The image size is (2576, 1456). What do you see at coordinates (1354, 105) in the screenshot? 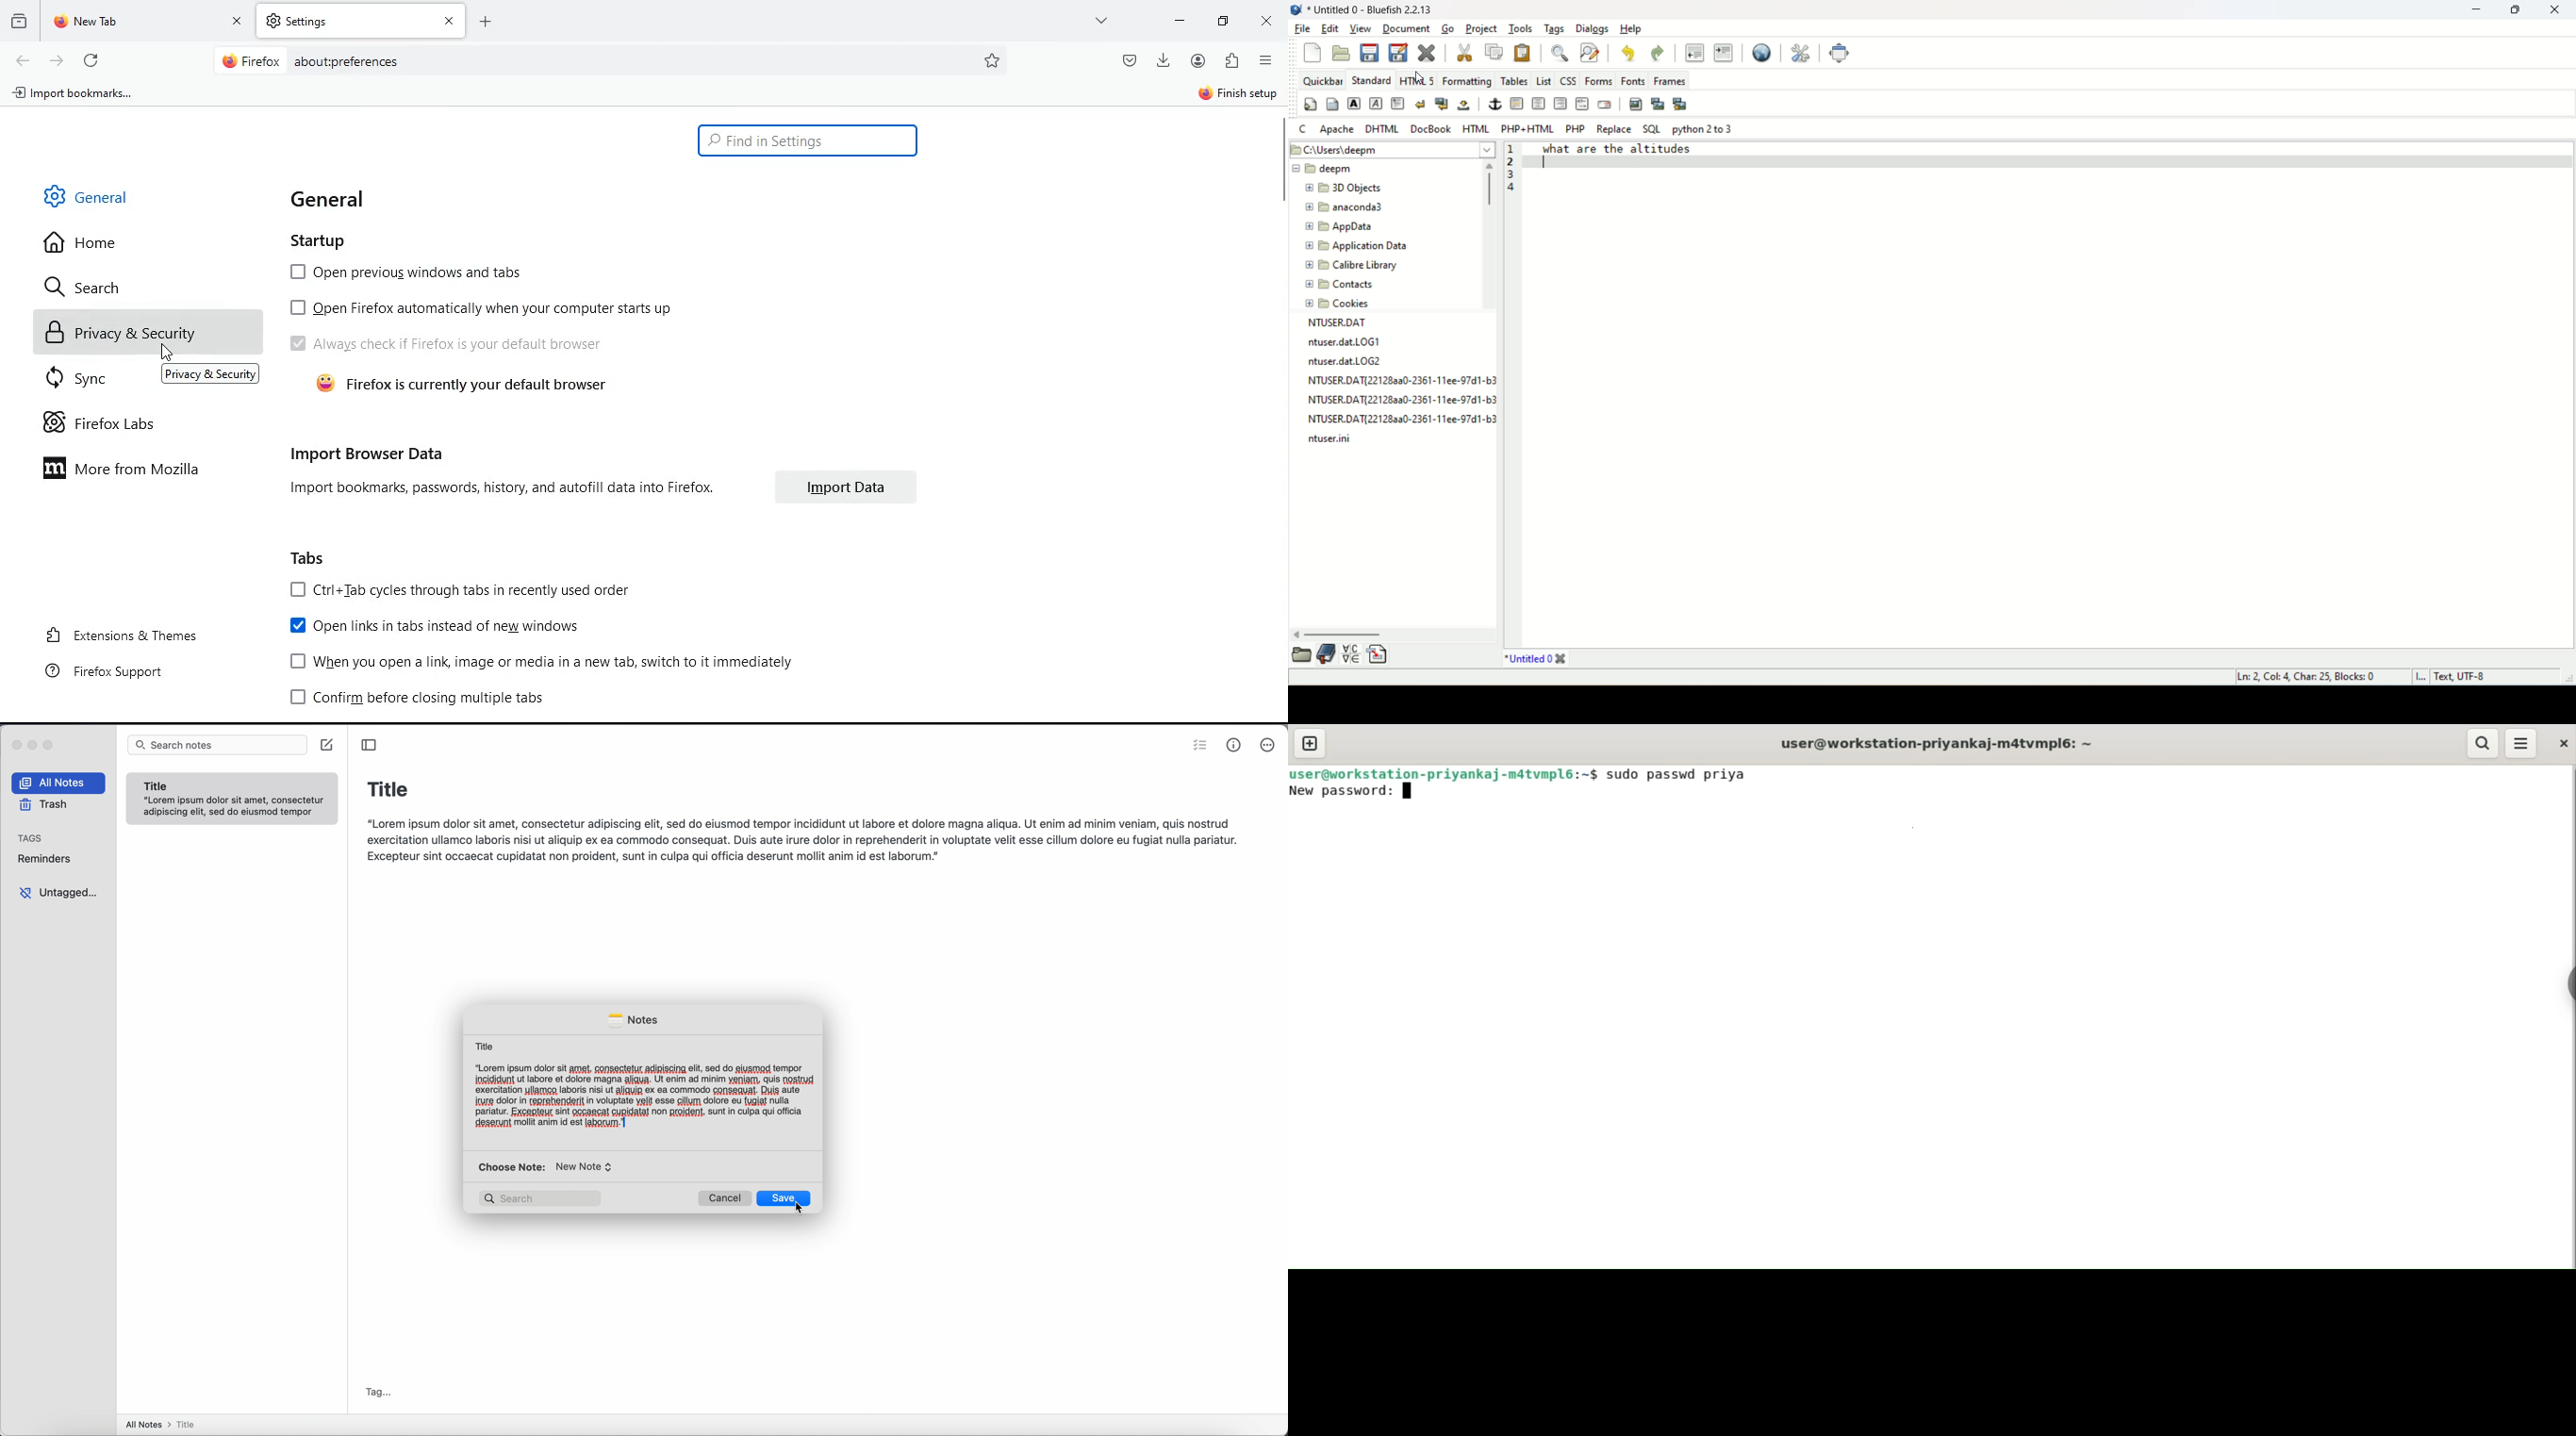
I see `strong` at bounding box center [1354, 105].